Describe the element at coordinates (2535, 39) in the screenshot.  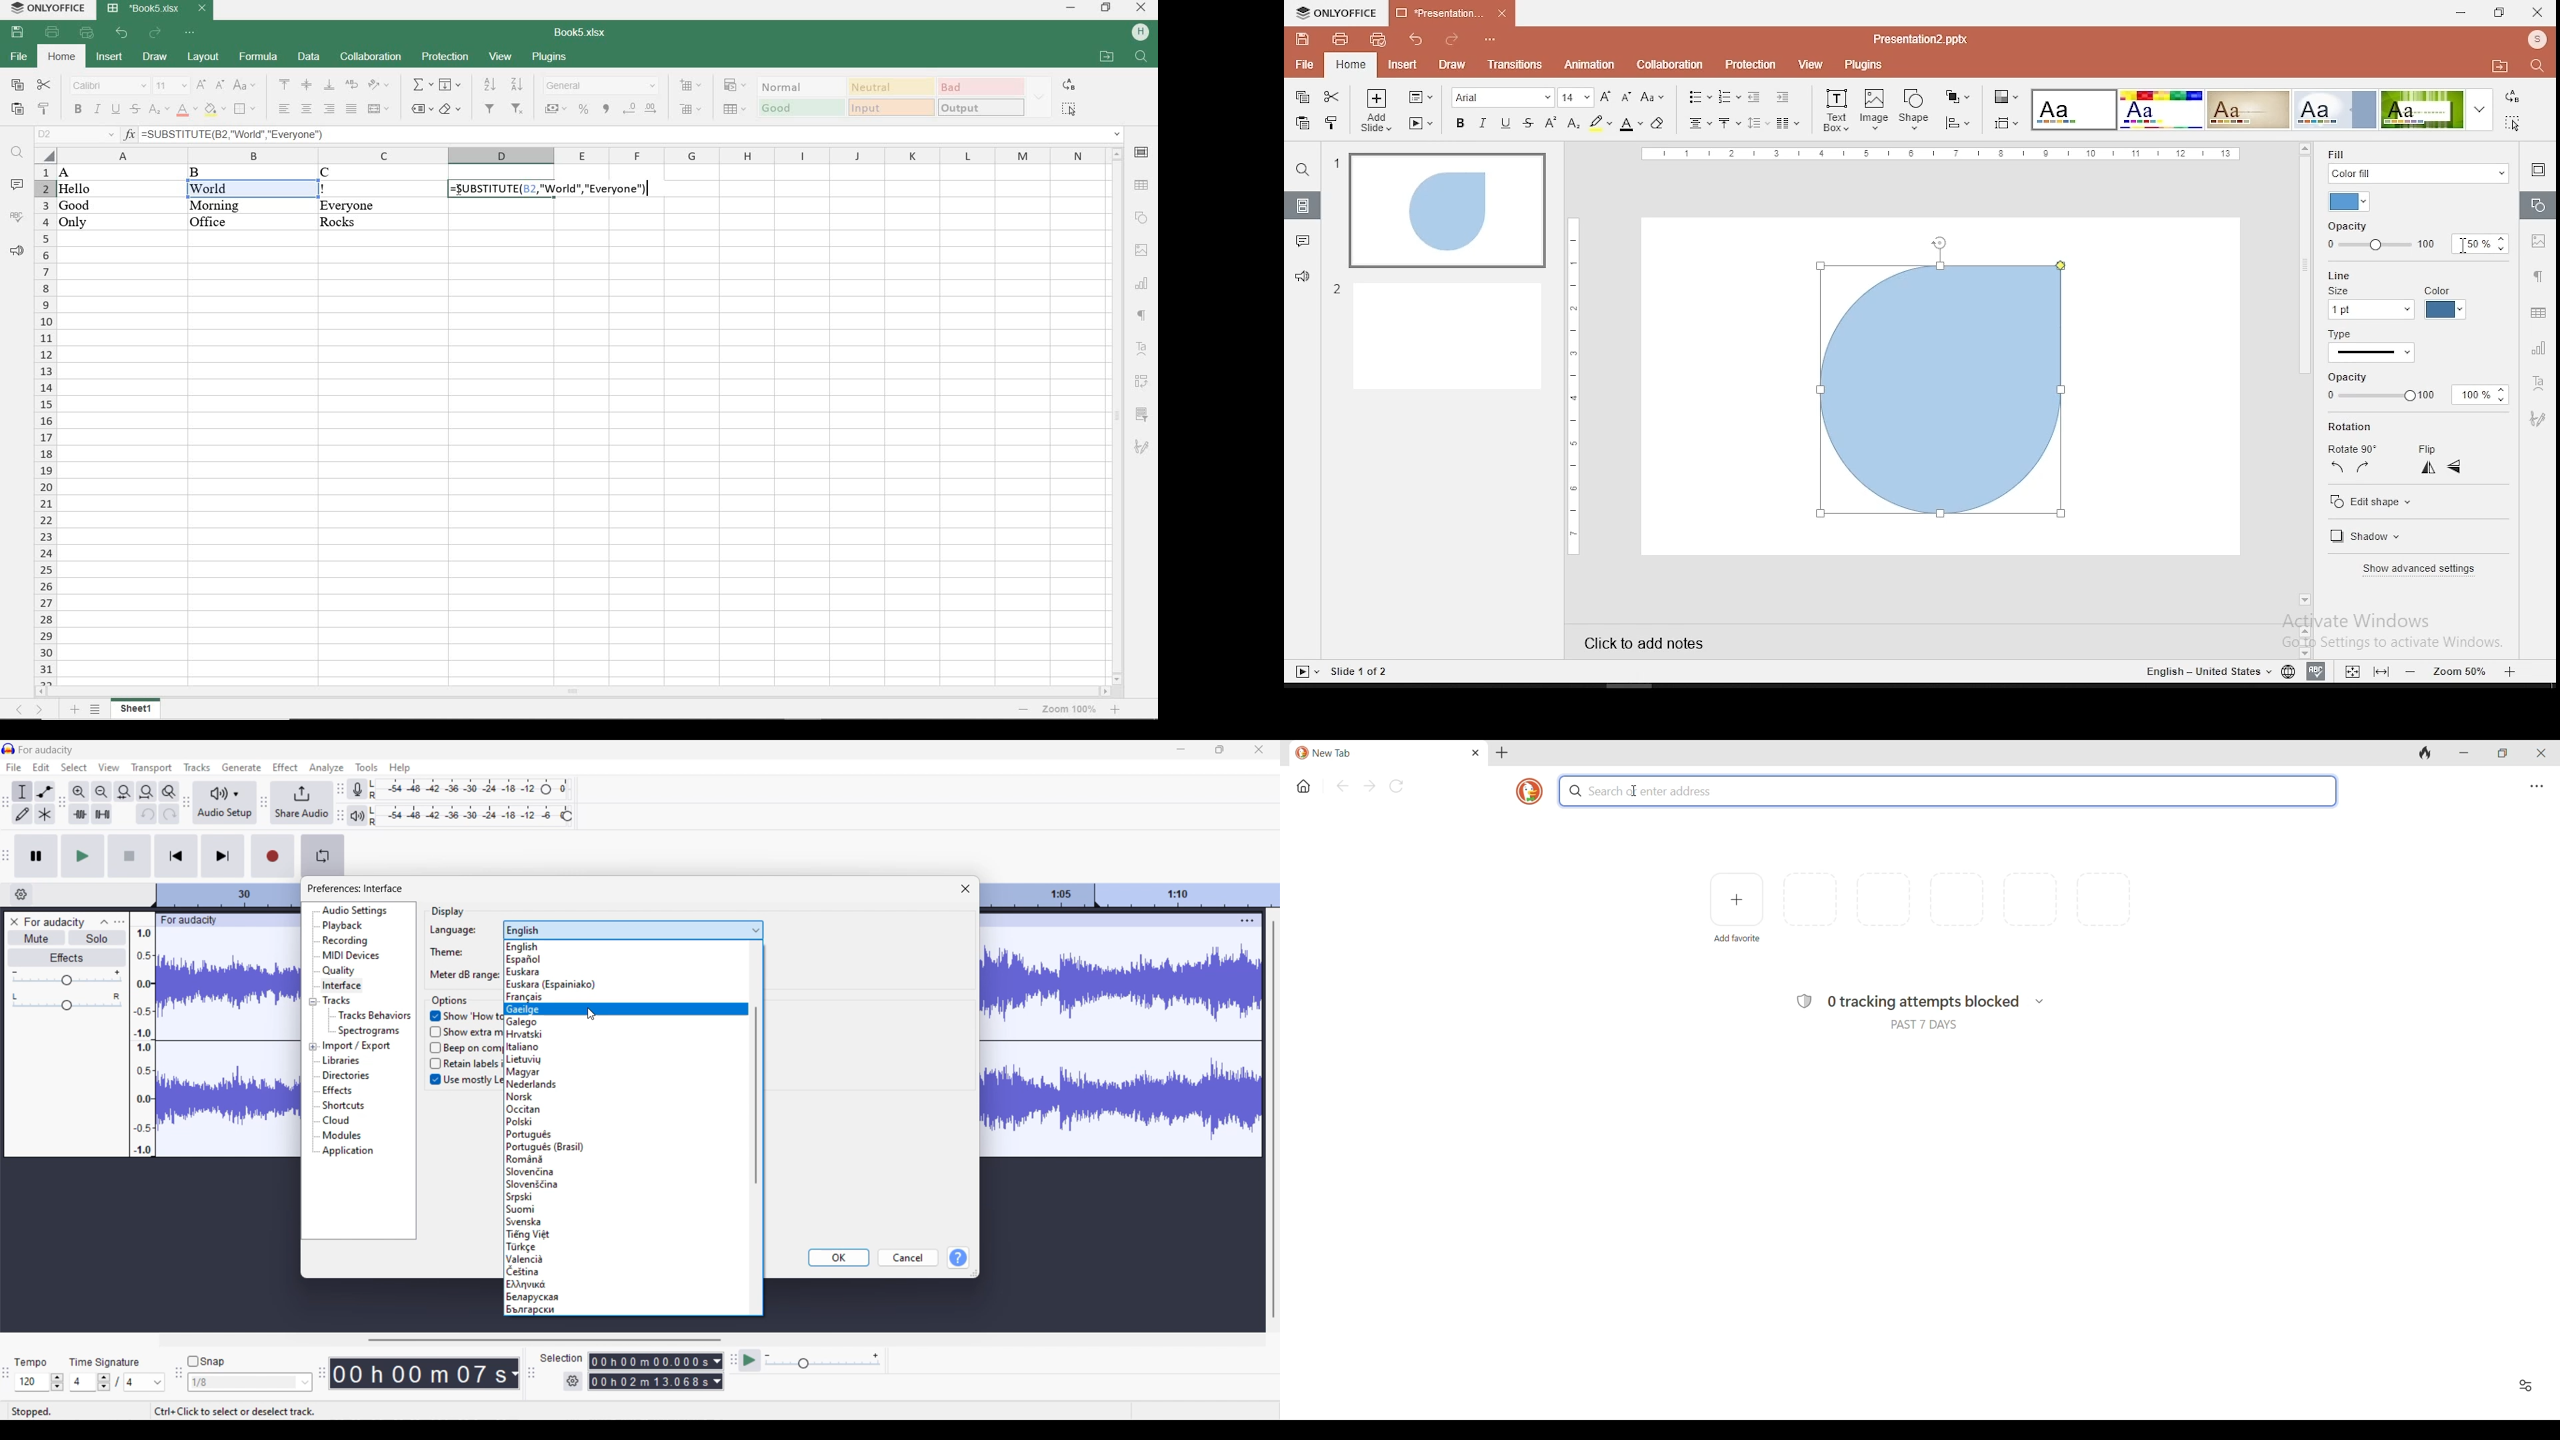
I see `profile` at that location.